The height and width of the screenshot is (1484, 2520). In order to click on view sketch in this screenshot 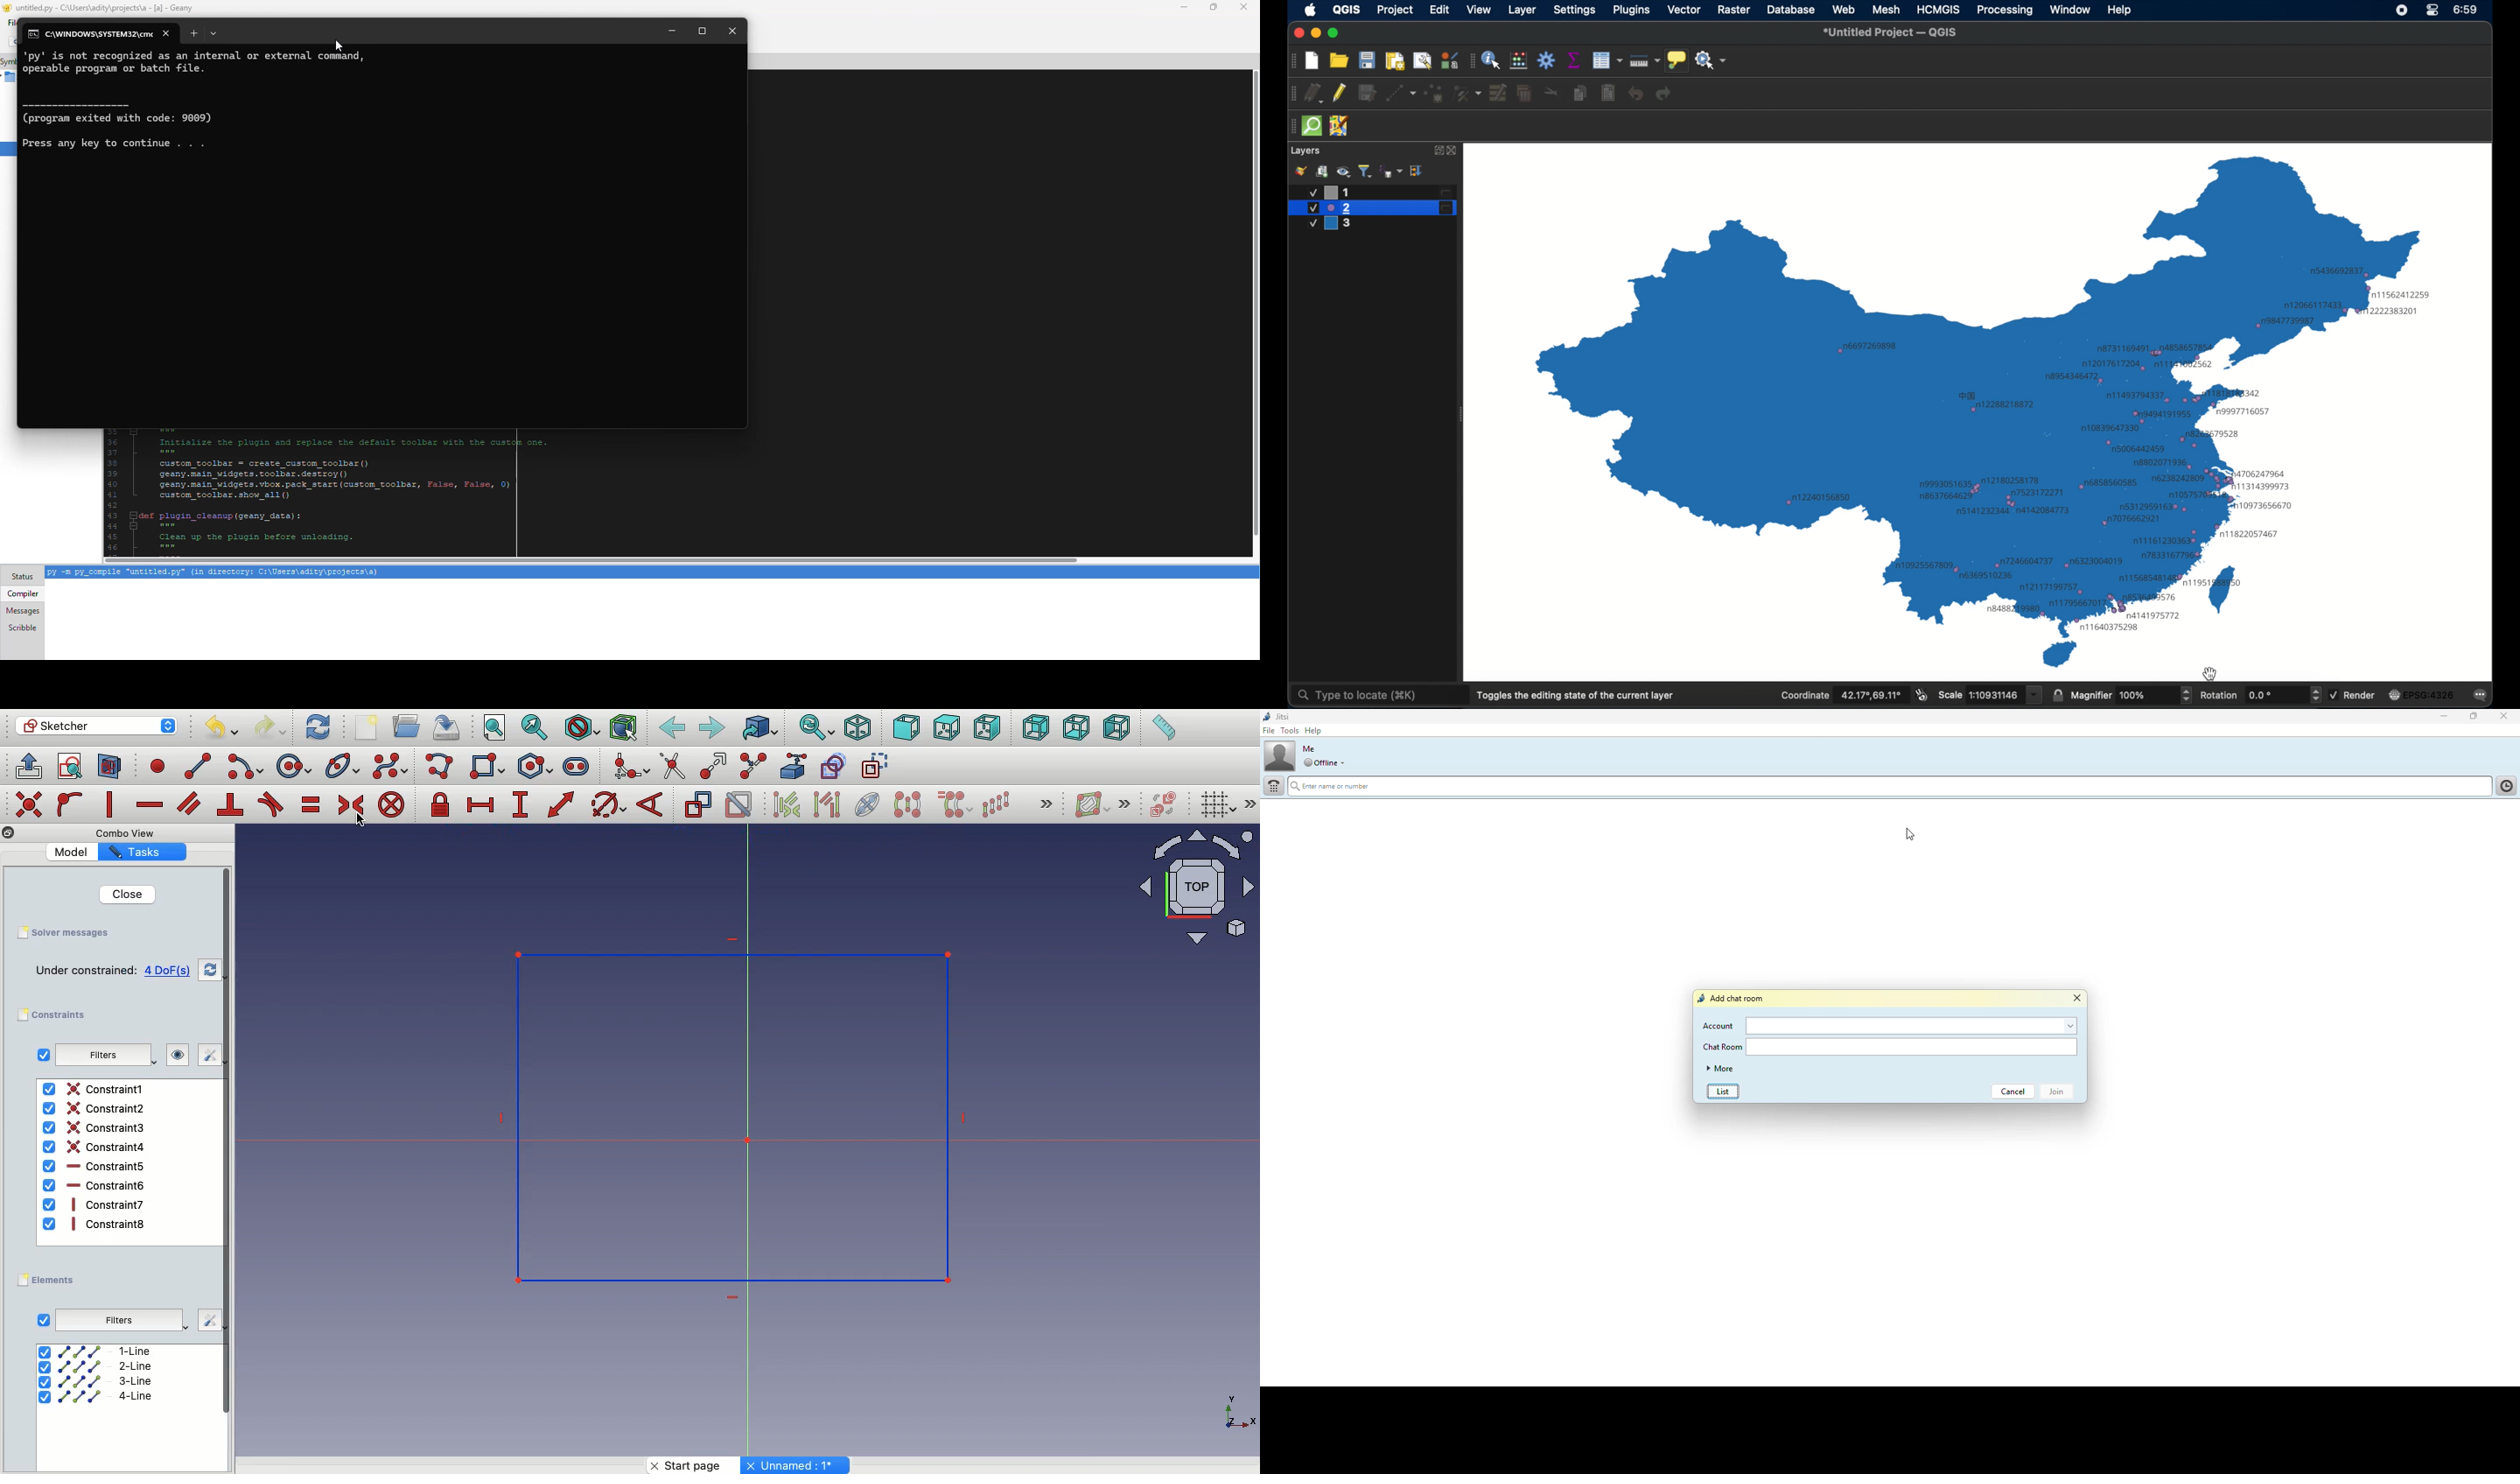, I will do `click(73, 768)`.